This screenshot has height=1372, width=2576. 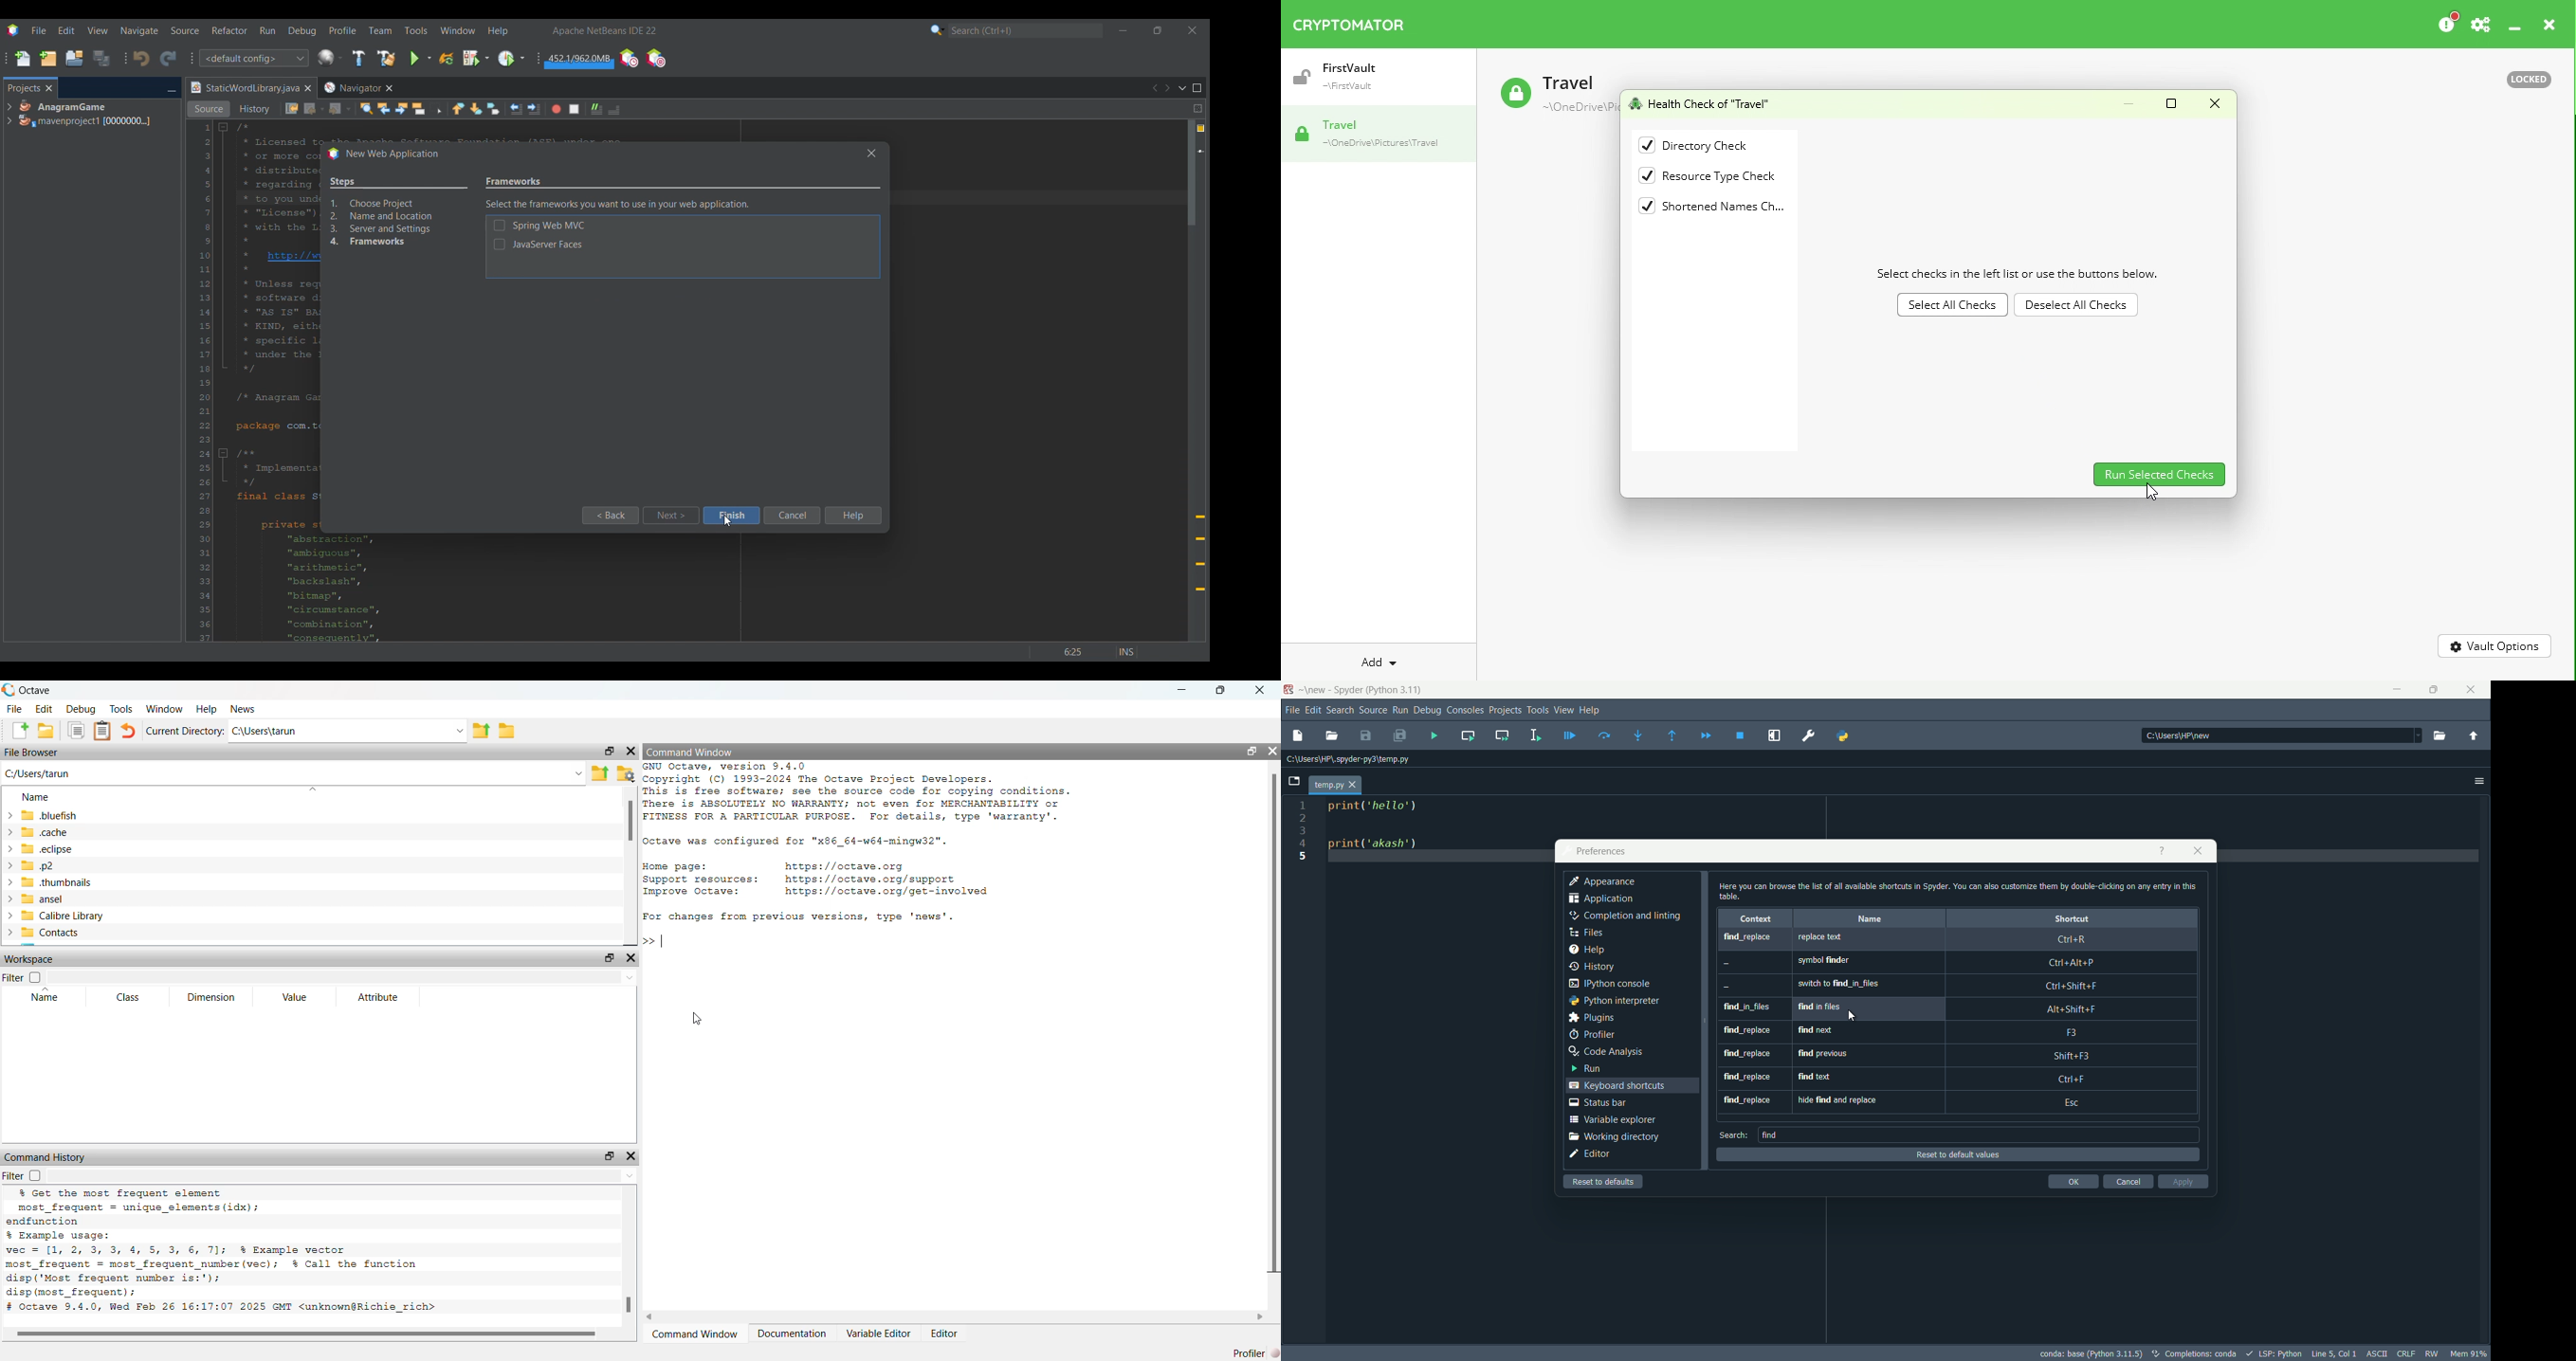 What do you see at coordinates (1595, 708) in the screenshot?
I see `help menu ` at bounding box center [1595, 708].